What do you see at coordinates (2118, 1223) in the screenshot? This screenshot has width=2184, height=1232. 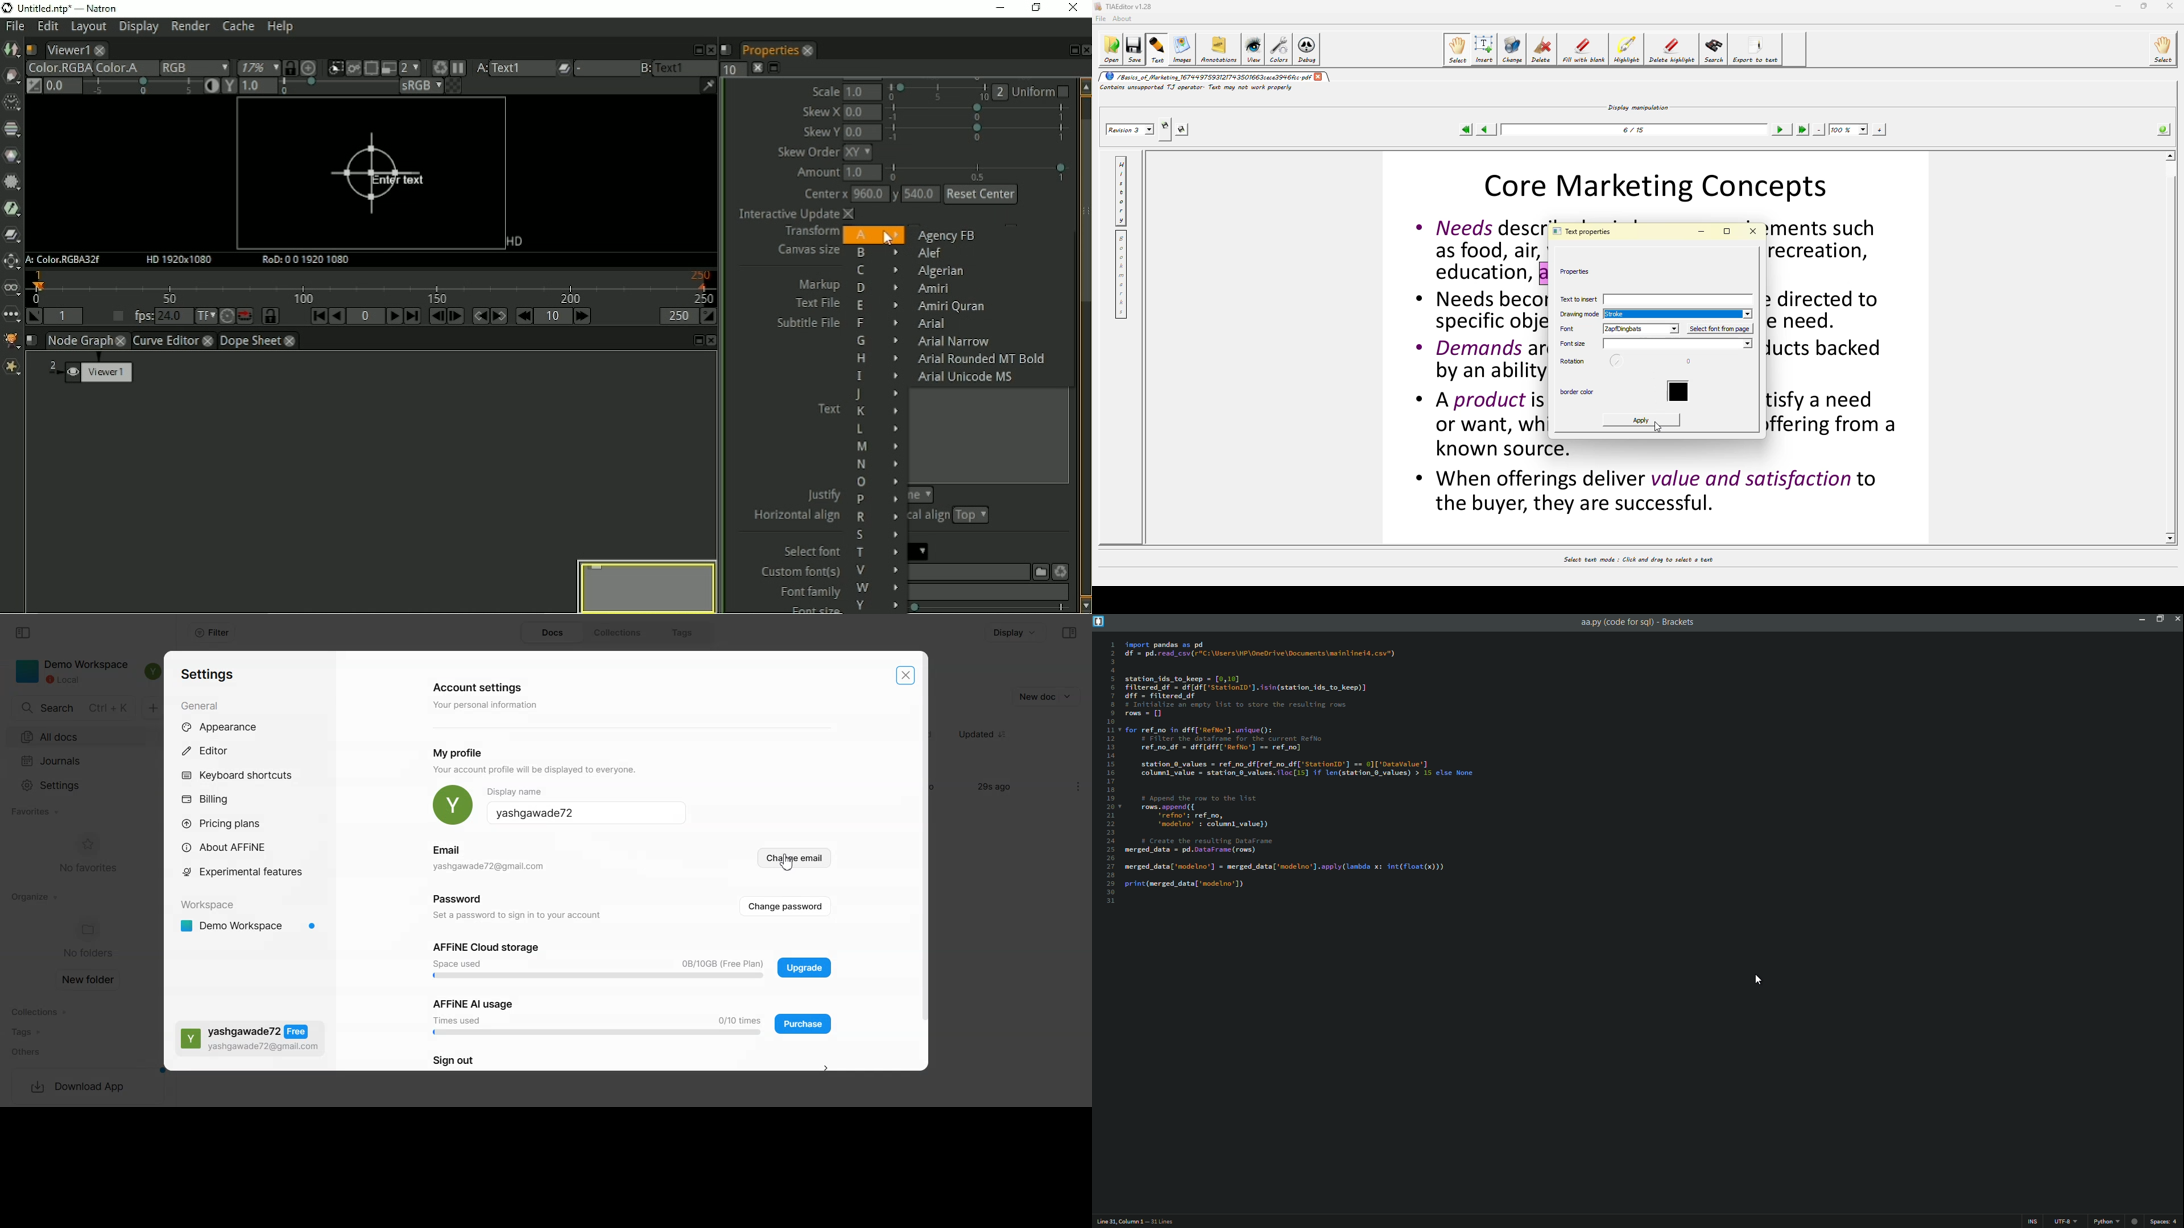 I see `python` at bounding box center [2118, 1223].